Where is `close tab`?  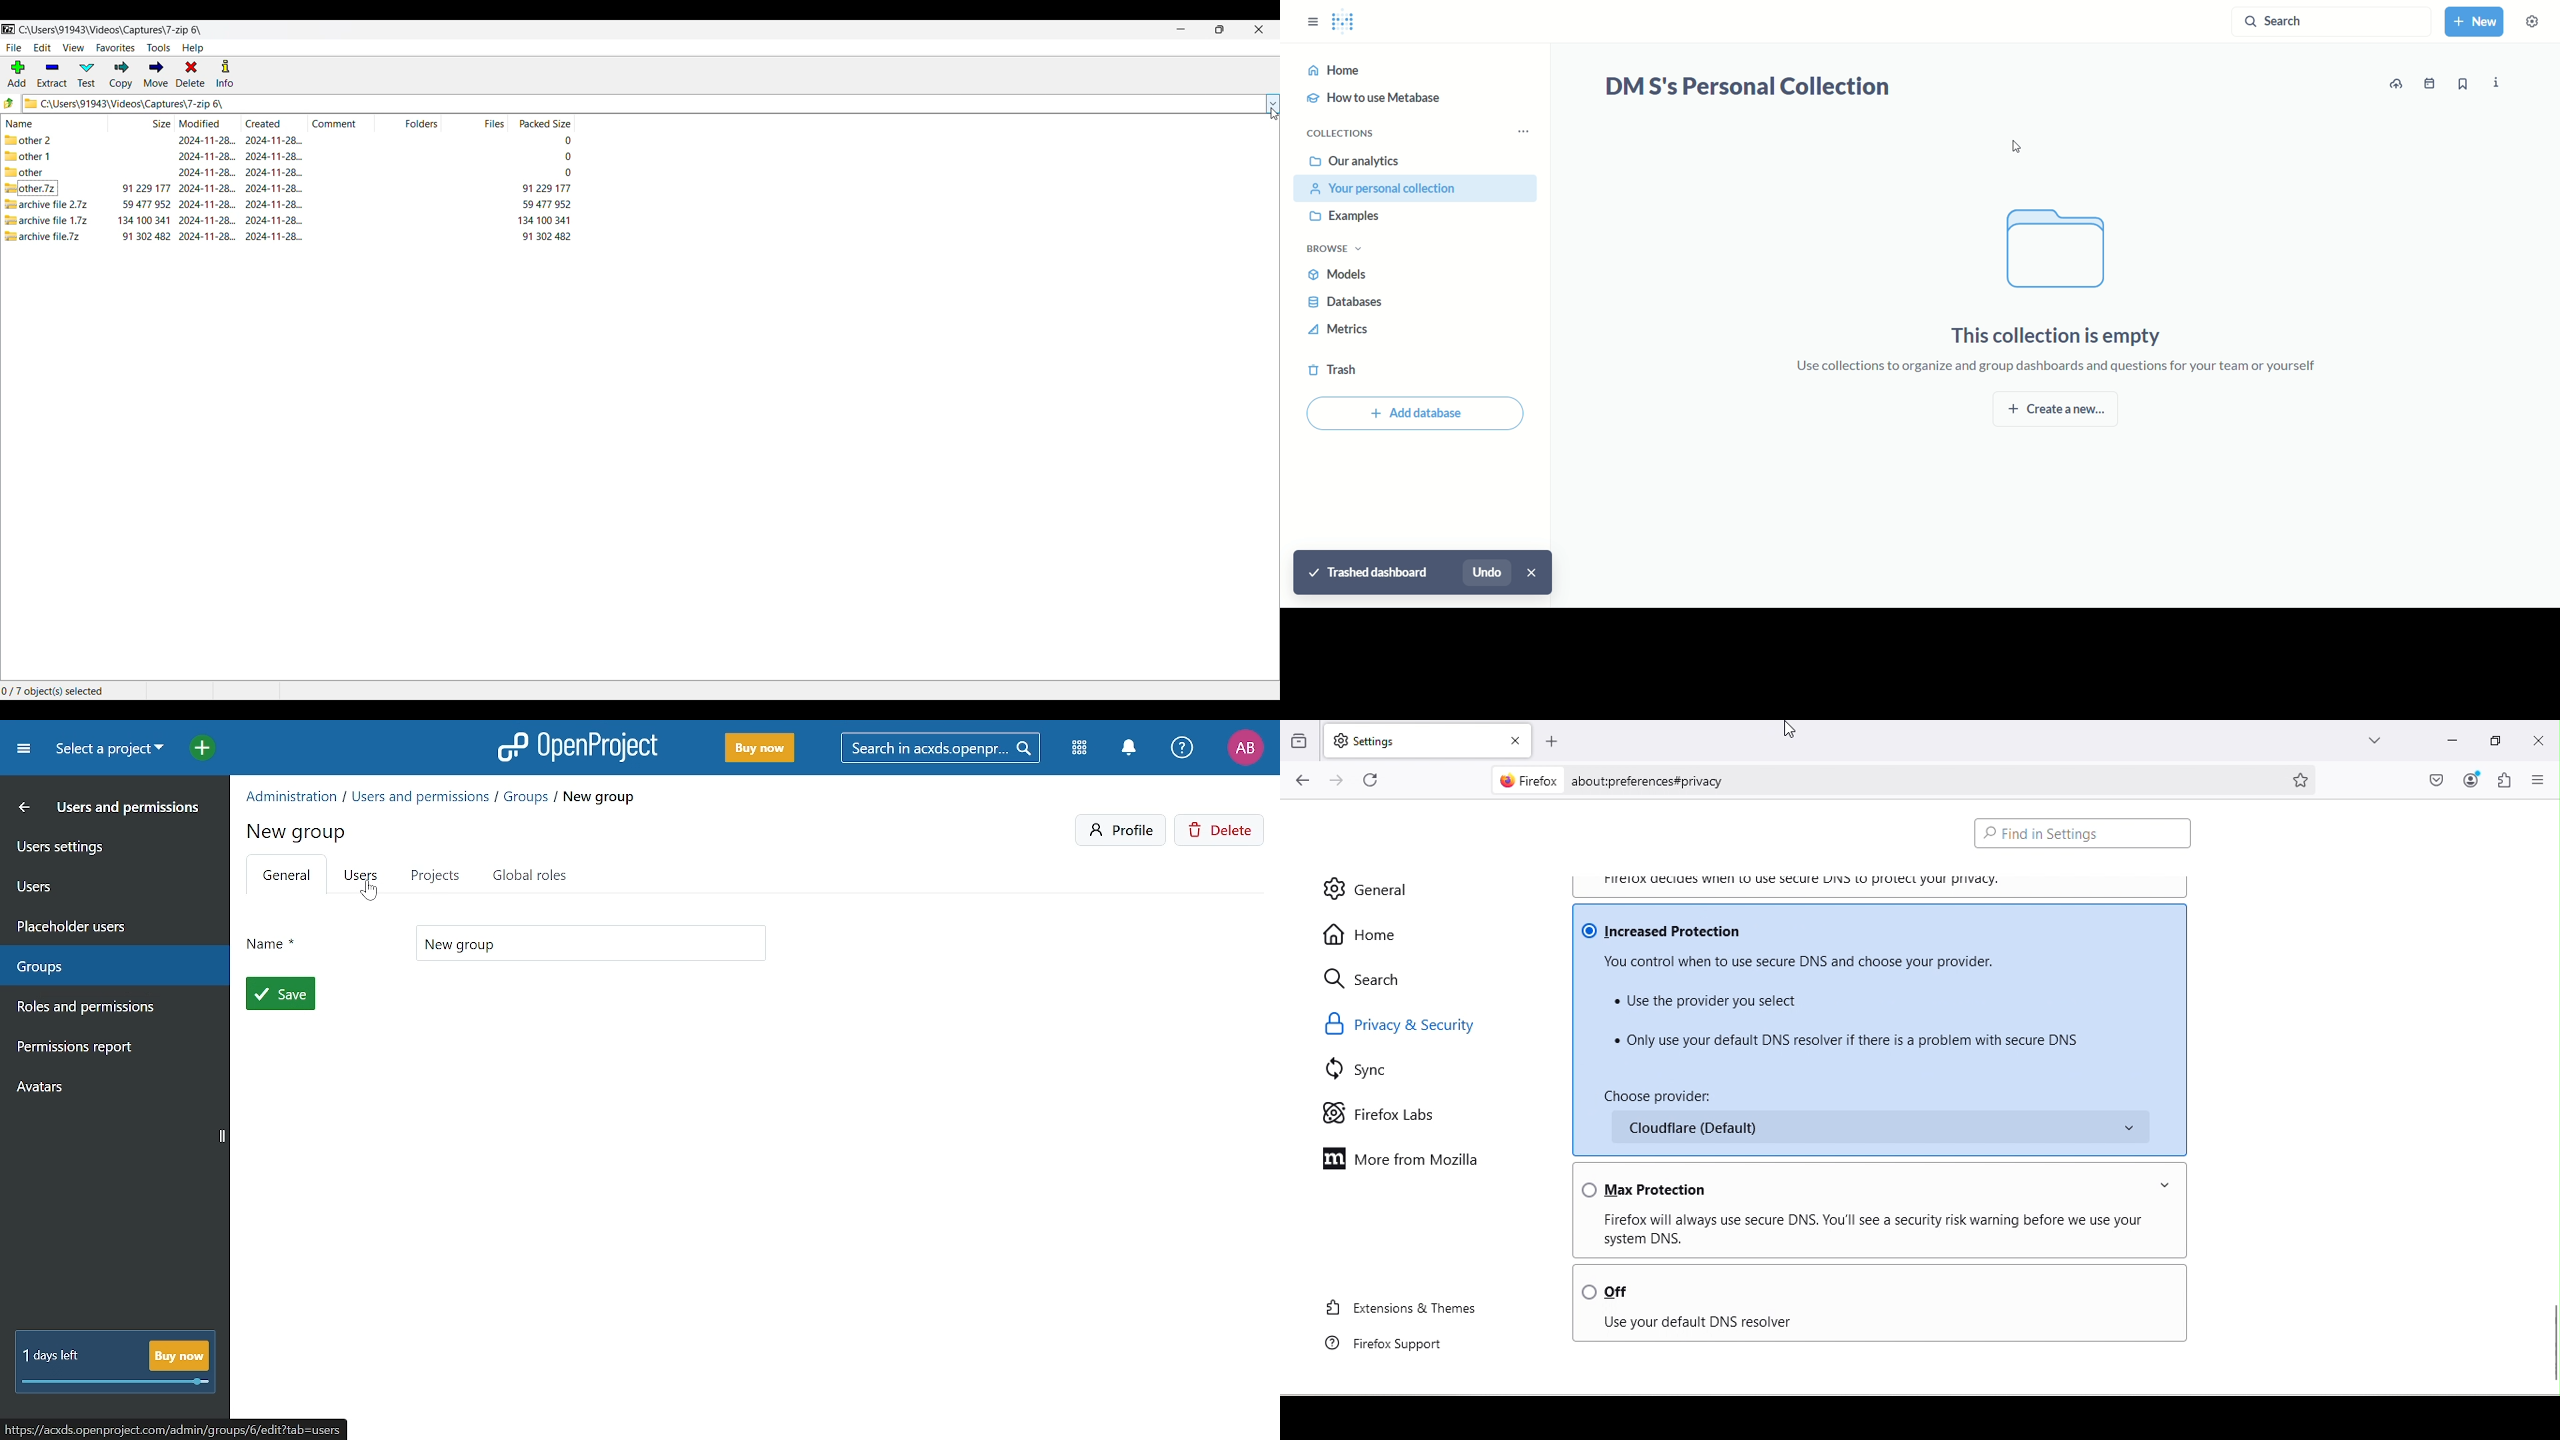 close tab is located at coordinates (1512, 737).